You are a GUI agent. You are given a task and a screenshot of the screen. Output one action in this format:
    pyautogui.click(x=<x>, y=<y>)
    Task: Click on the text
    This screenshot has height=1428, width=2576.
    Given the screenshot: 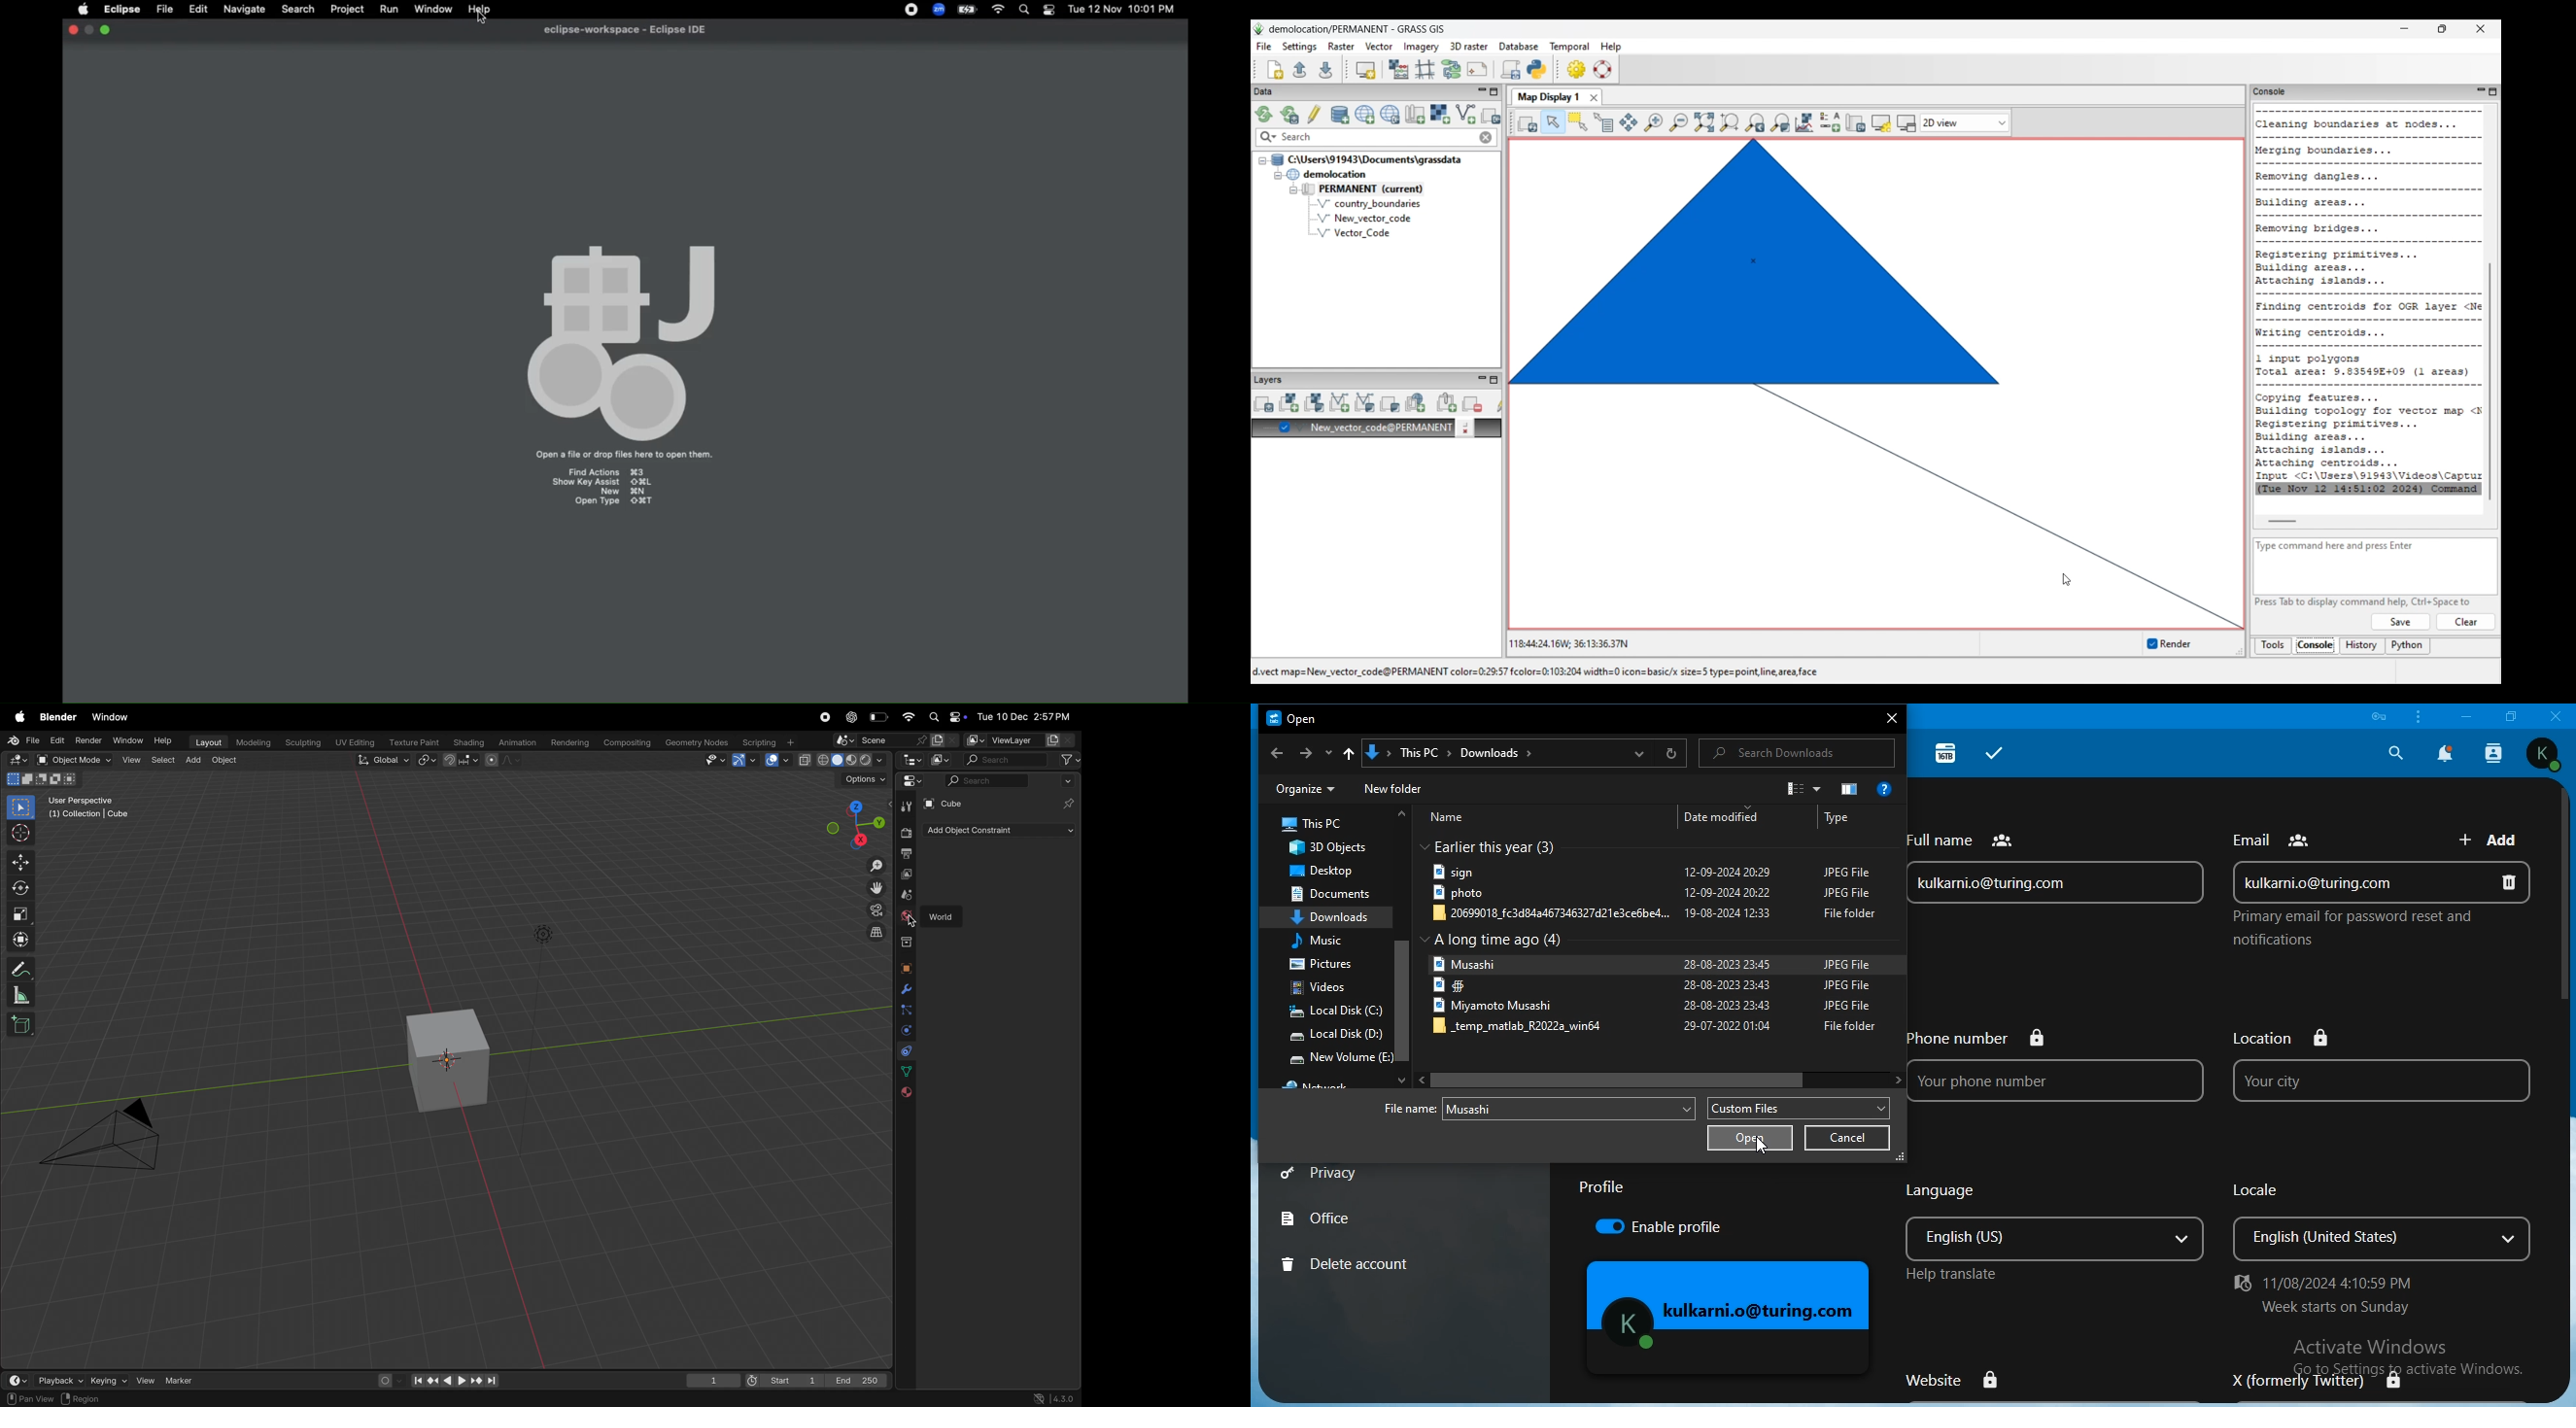 What is the action you would take?
    pyautogui.click(x=1601, y=1190)
    